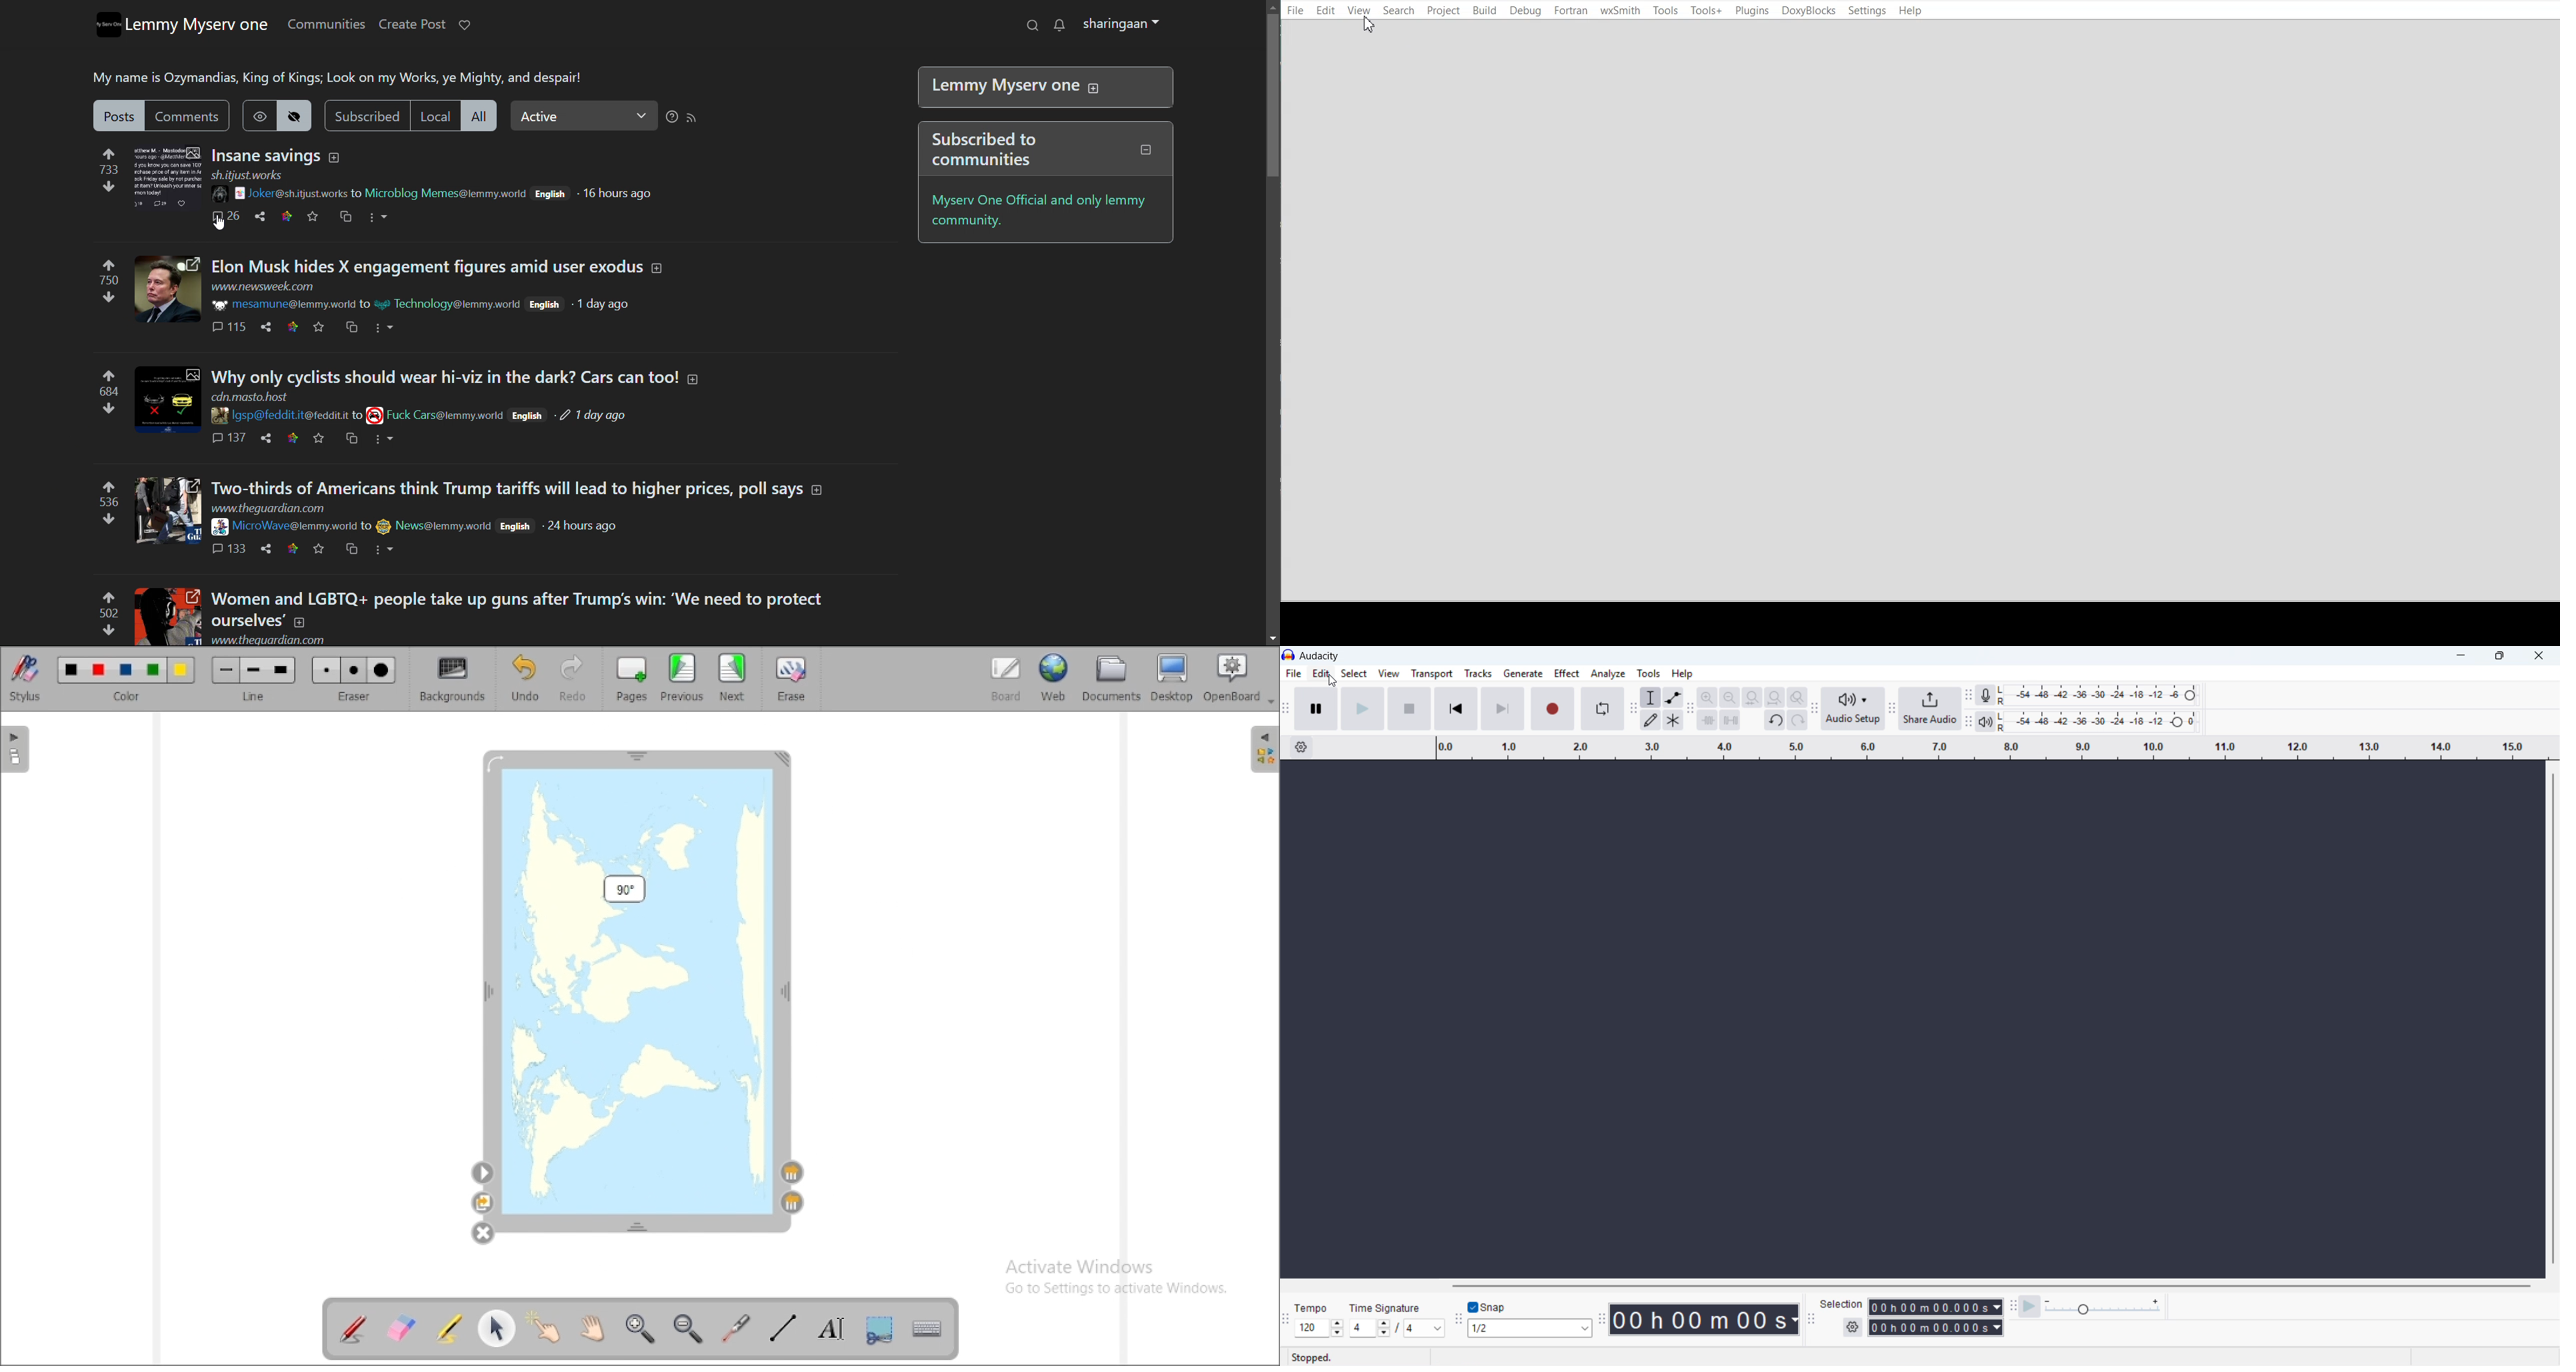 This screenshot has height=1372, width=2576. What do you see at coordinates (1930, 708) in the screenshot?
I see `share audio` at bounding box center [1930, 708].